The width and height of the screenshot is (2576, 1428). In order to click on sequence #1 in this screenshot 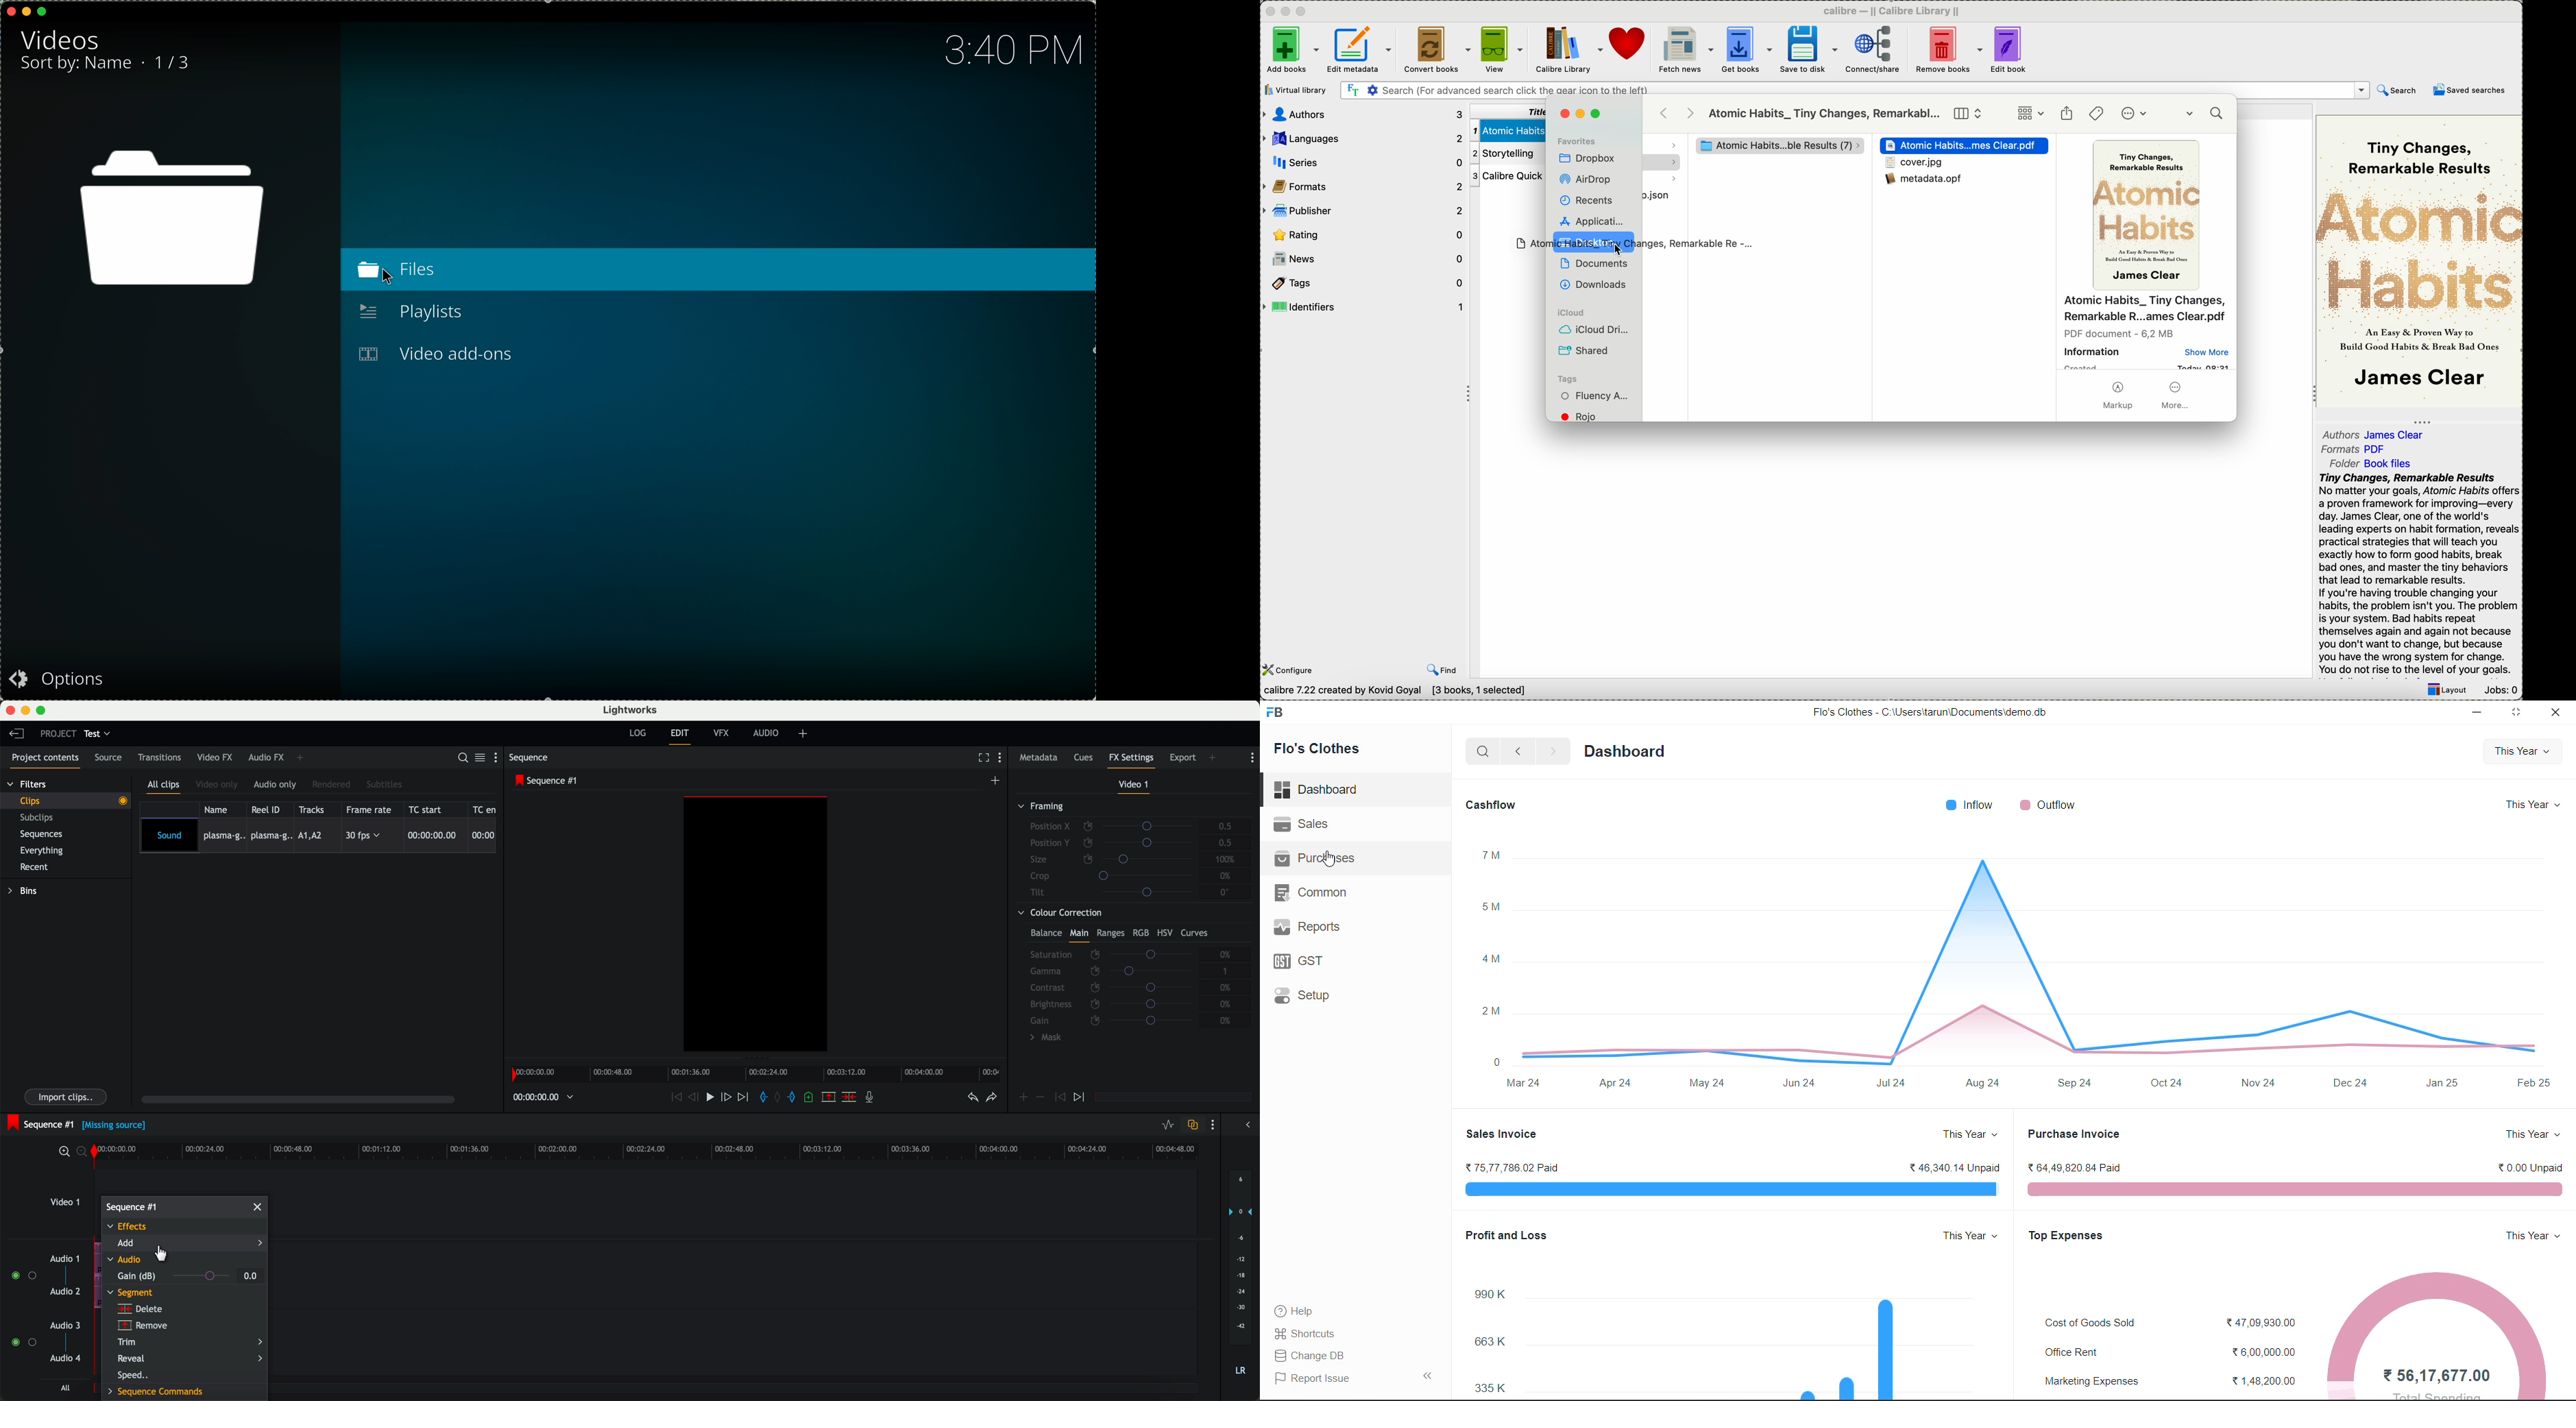, I will do `click(132, 1206)`.